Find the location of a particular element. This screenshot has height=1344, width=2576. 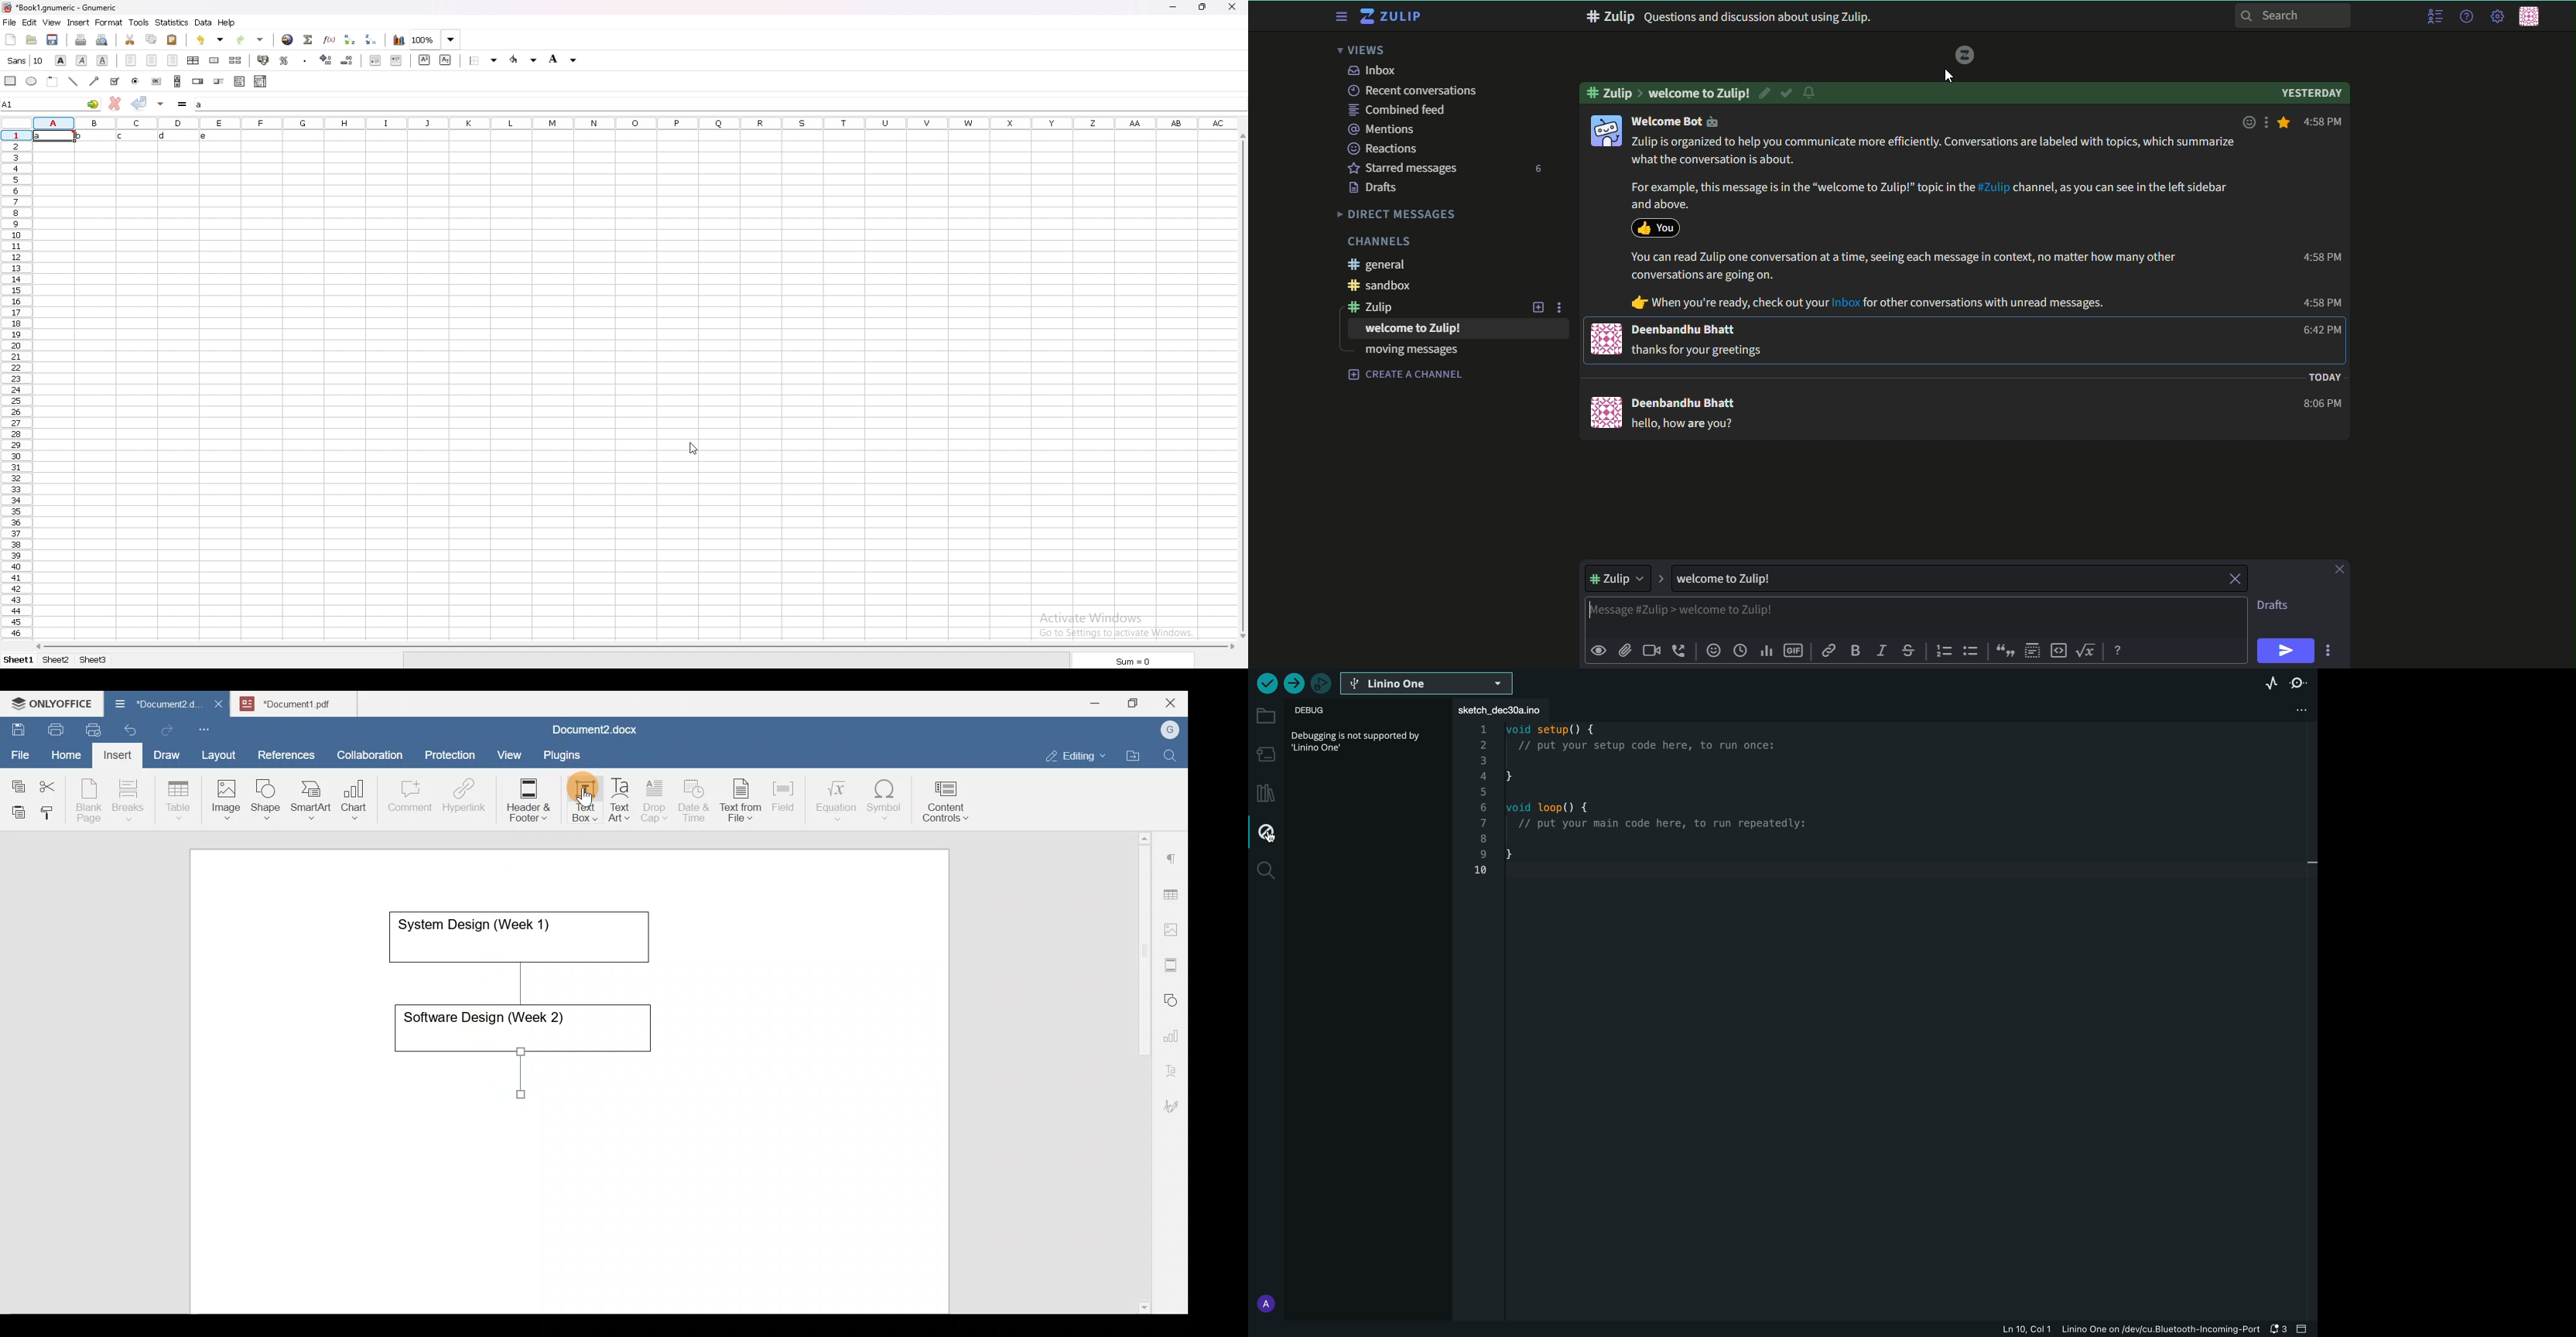

Editing mode is located at coordinates (1076, 753).